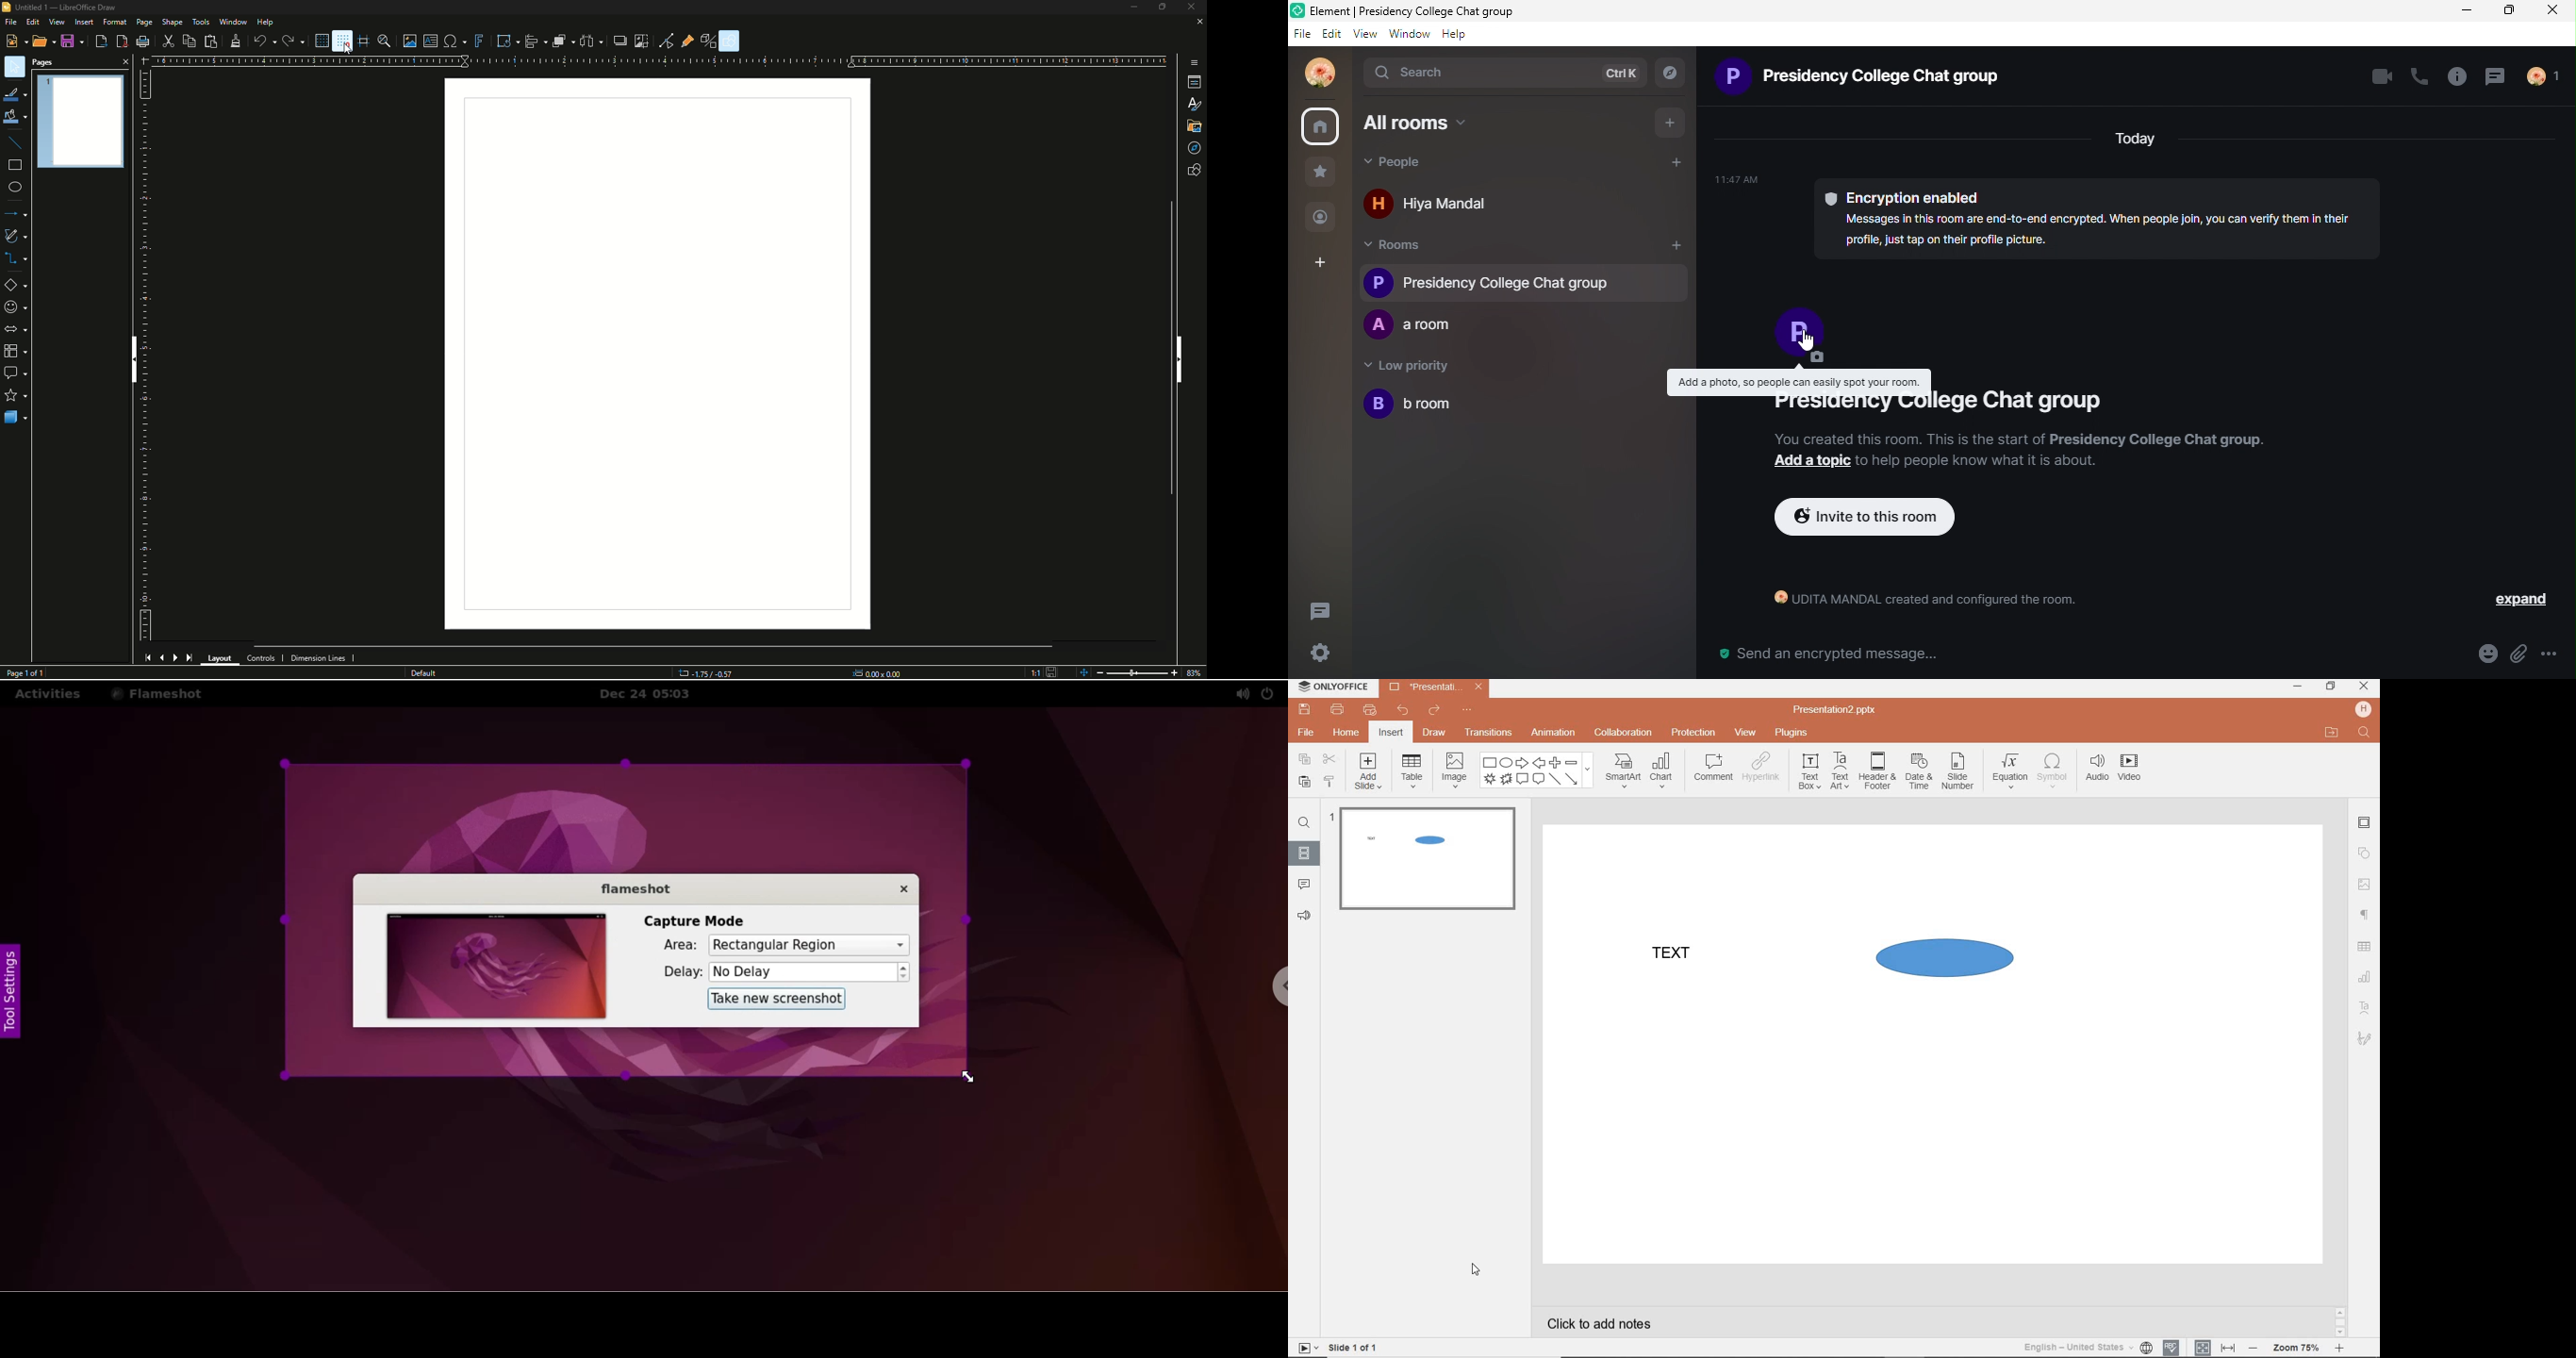 This screenshot has width=2576, height=1372. I want to click on Show Gluepoint Function, so click(685, 42).